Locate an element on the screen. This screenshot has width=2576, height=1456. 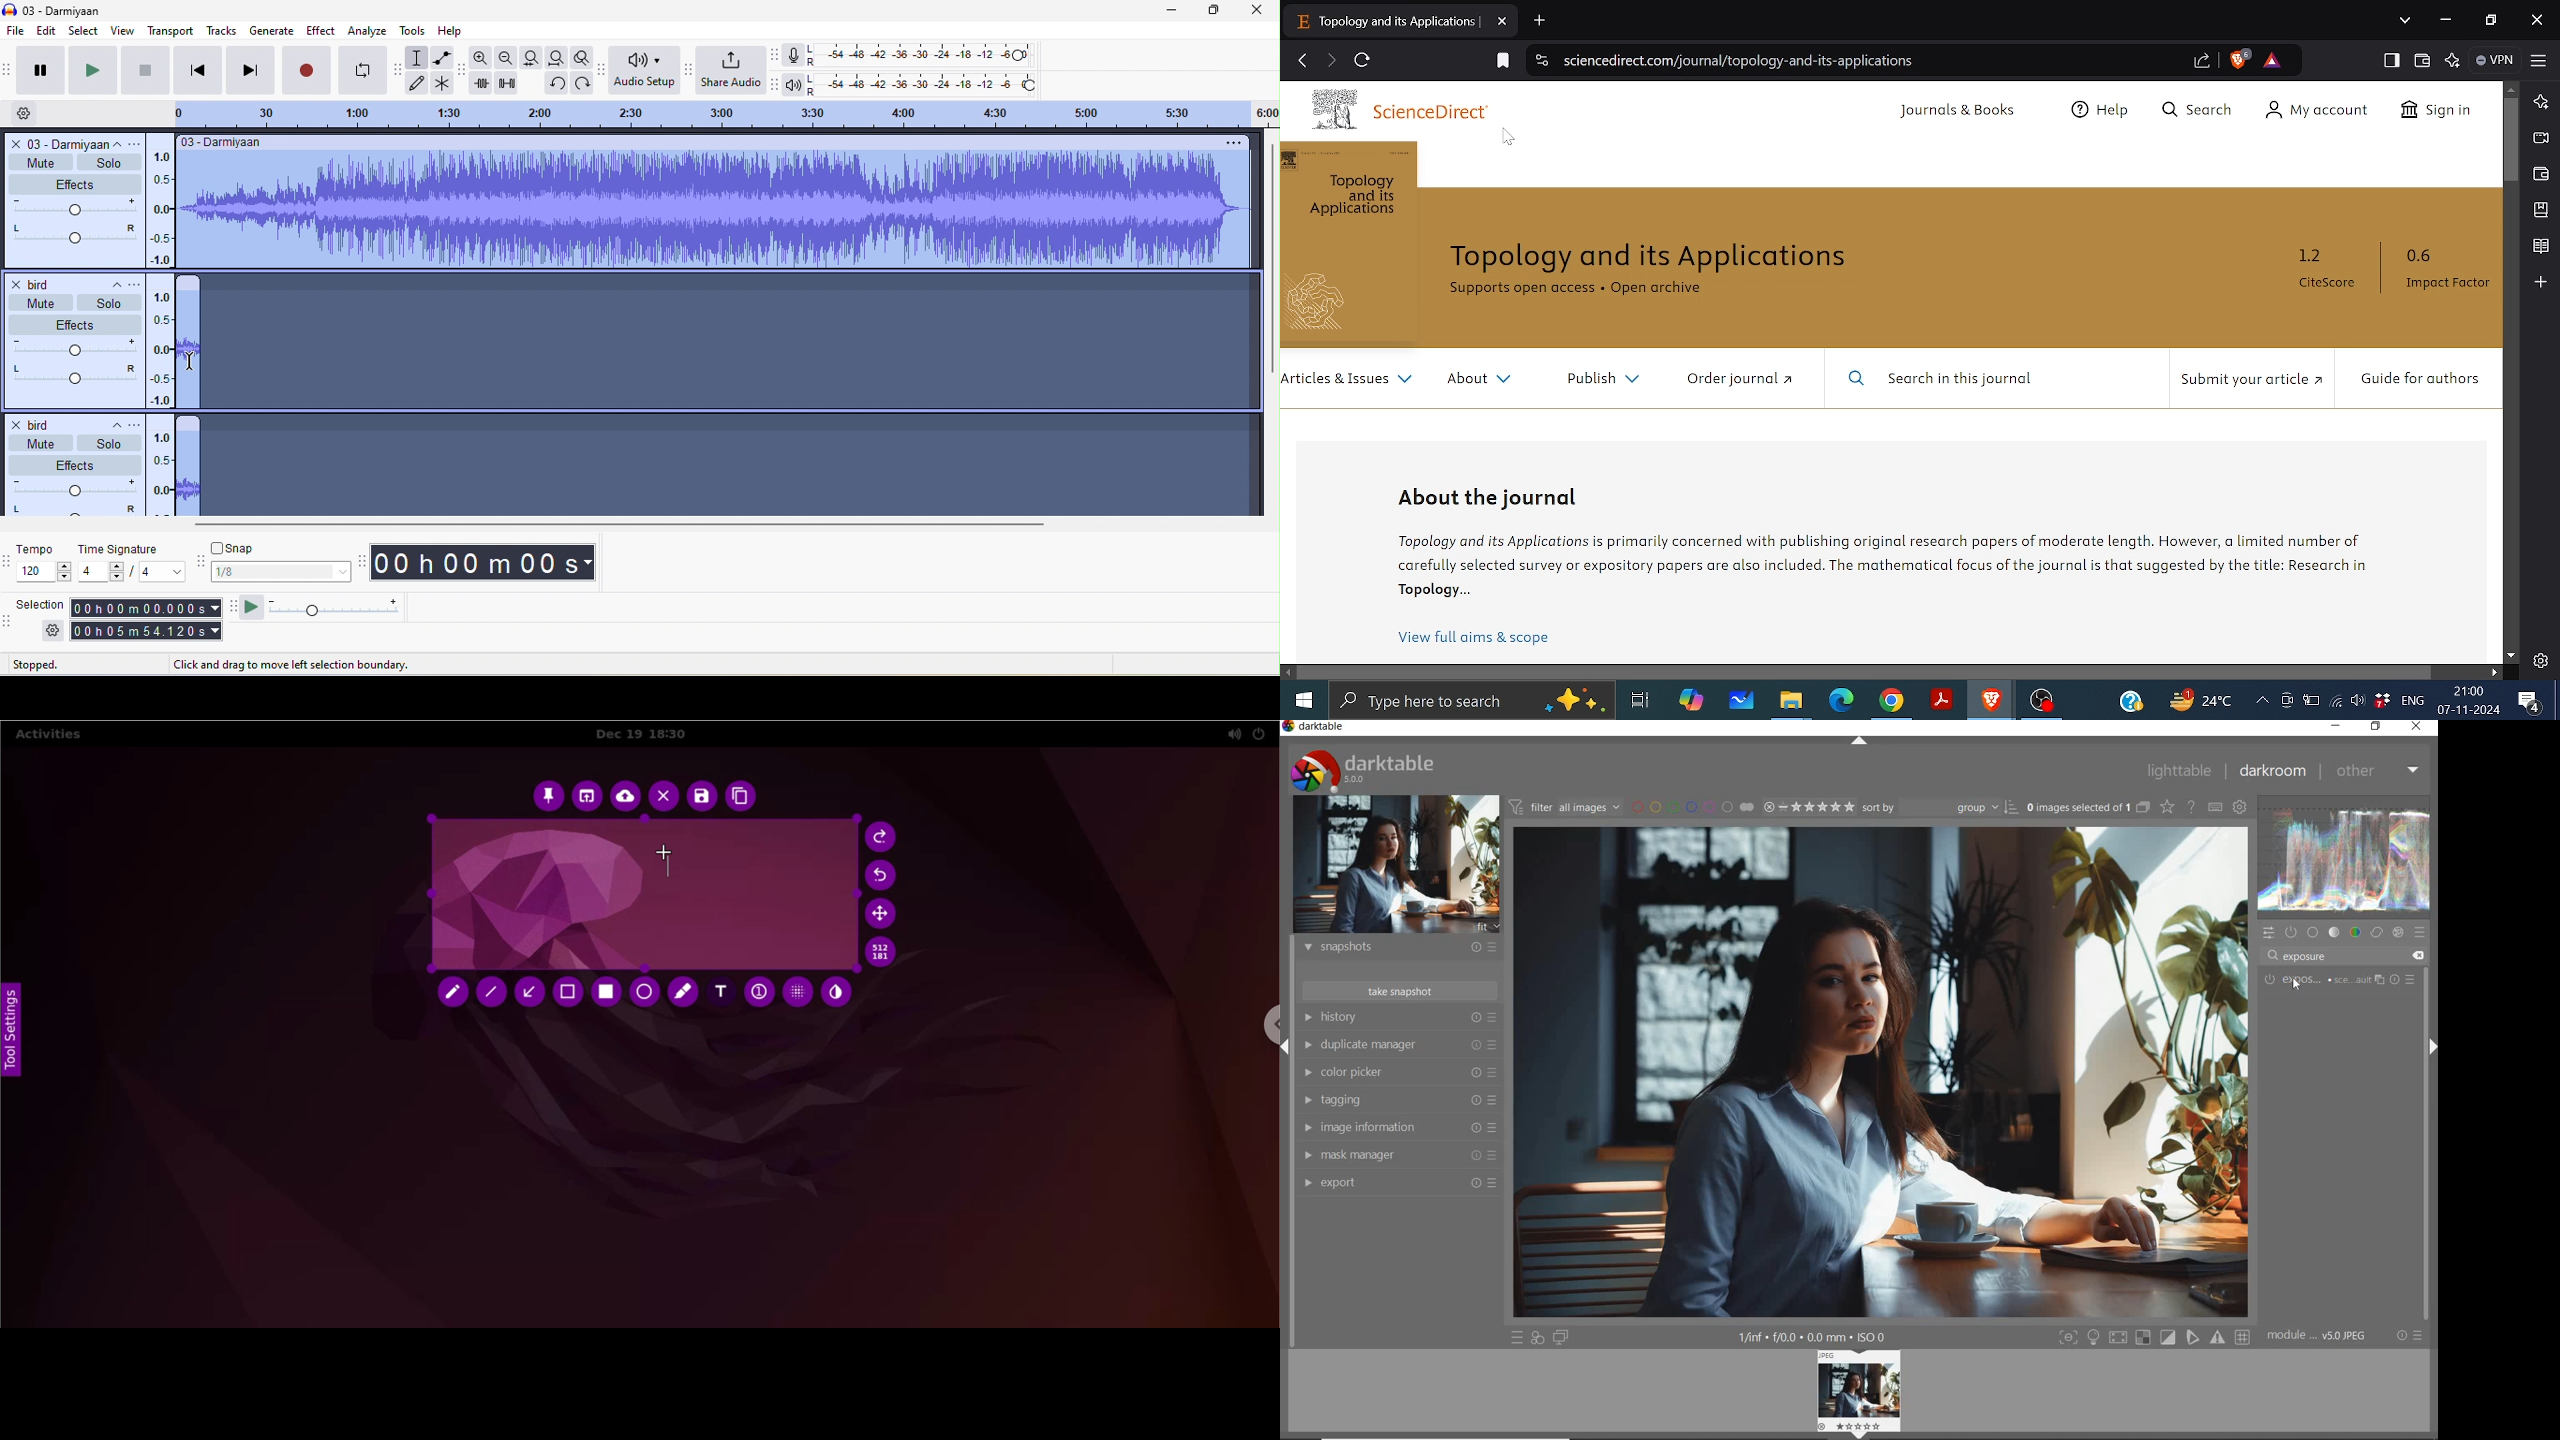
show global preferences is located at coordinates (2241, 806).